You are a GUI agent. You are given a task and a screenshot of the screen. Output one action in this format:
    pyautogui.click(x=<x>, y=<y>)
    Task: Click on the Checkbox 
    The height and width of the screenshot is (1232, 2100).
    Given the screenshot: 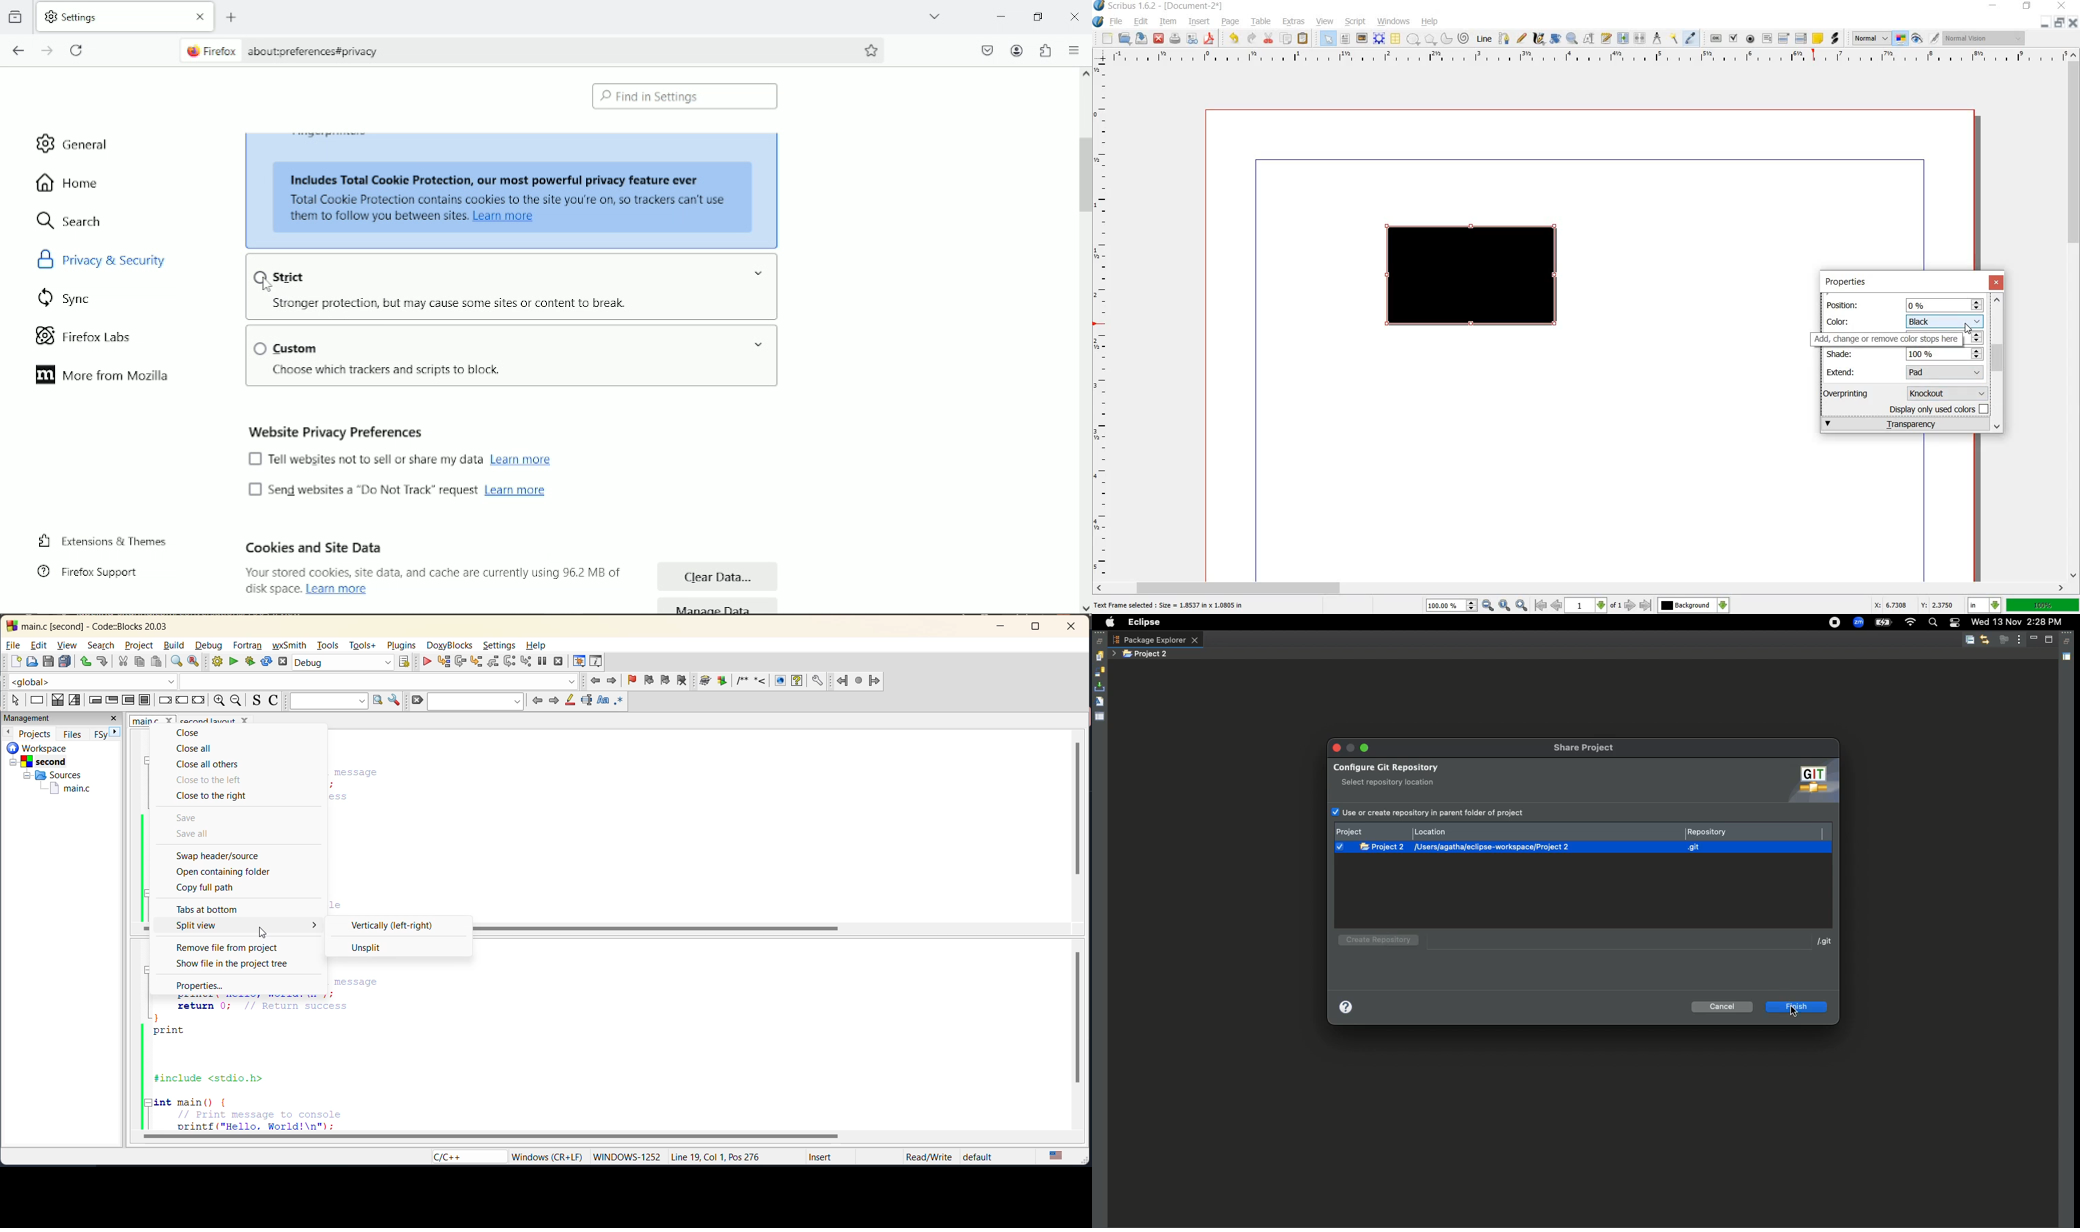 What is the action you would take?
    pyautogui.click(x=257, y=457)
    